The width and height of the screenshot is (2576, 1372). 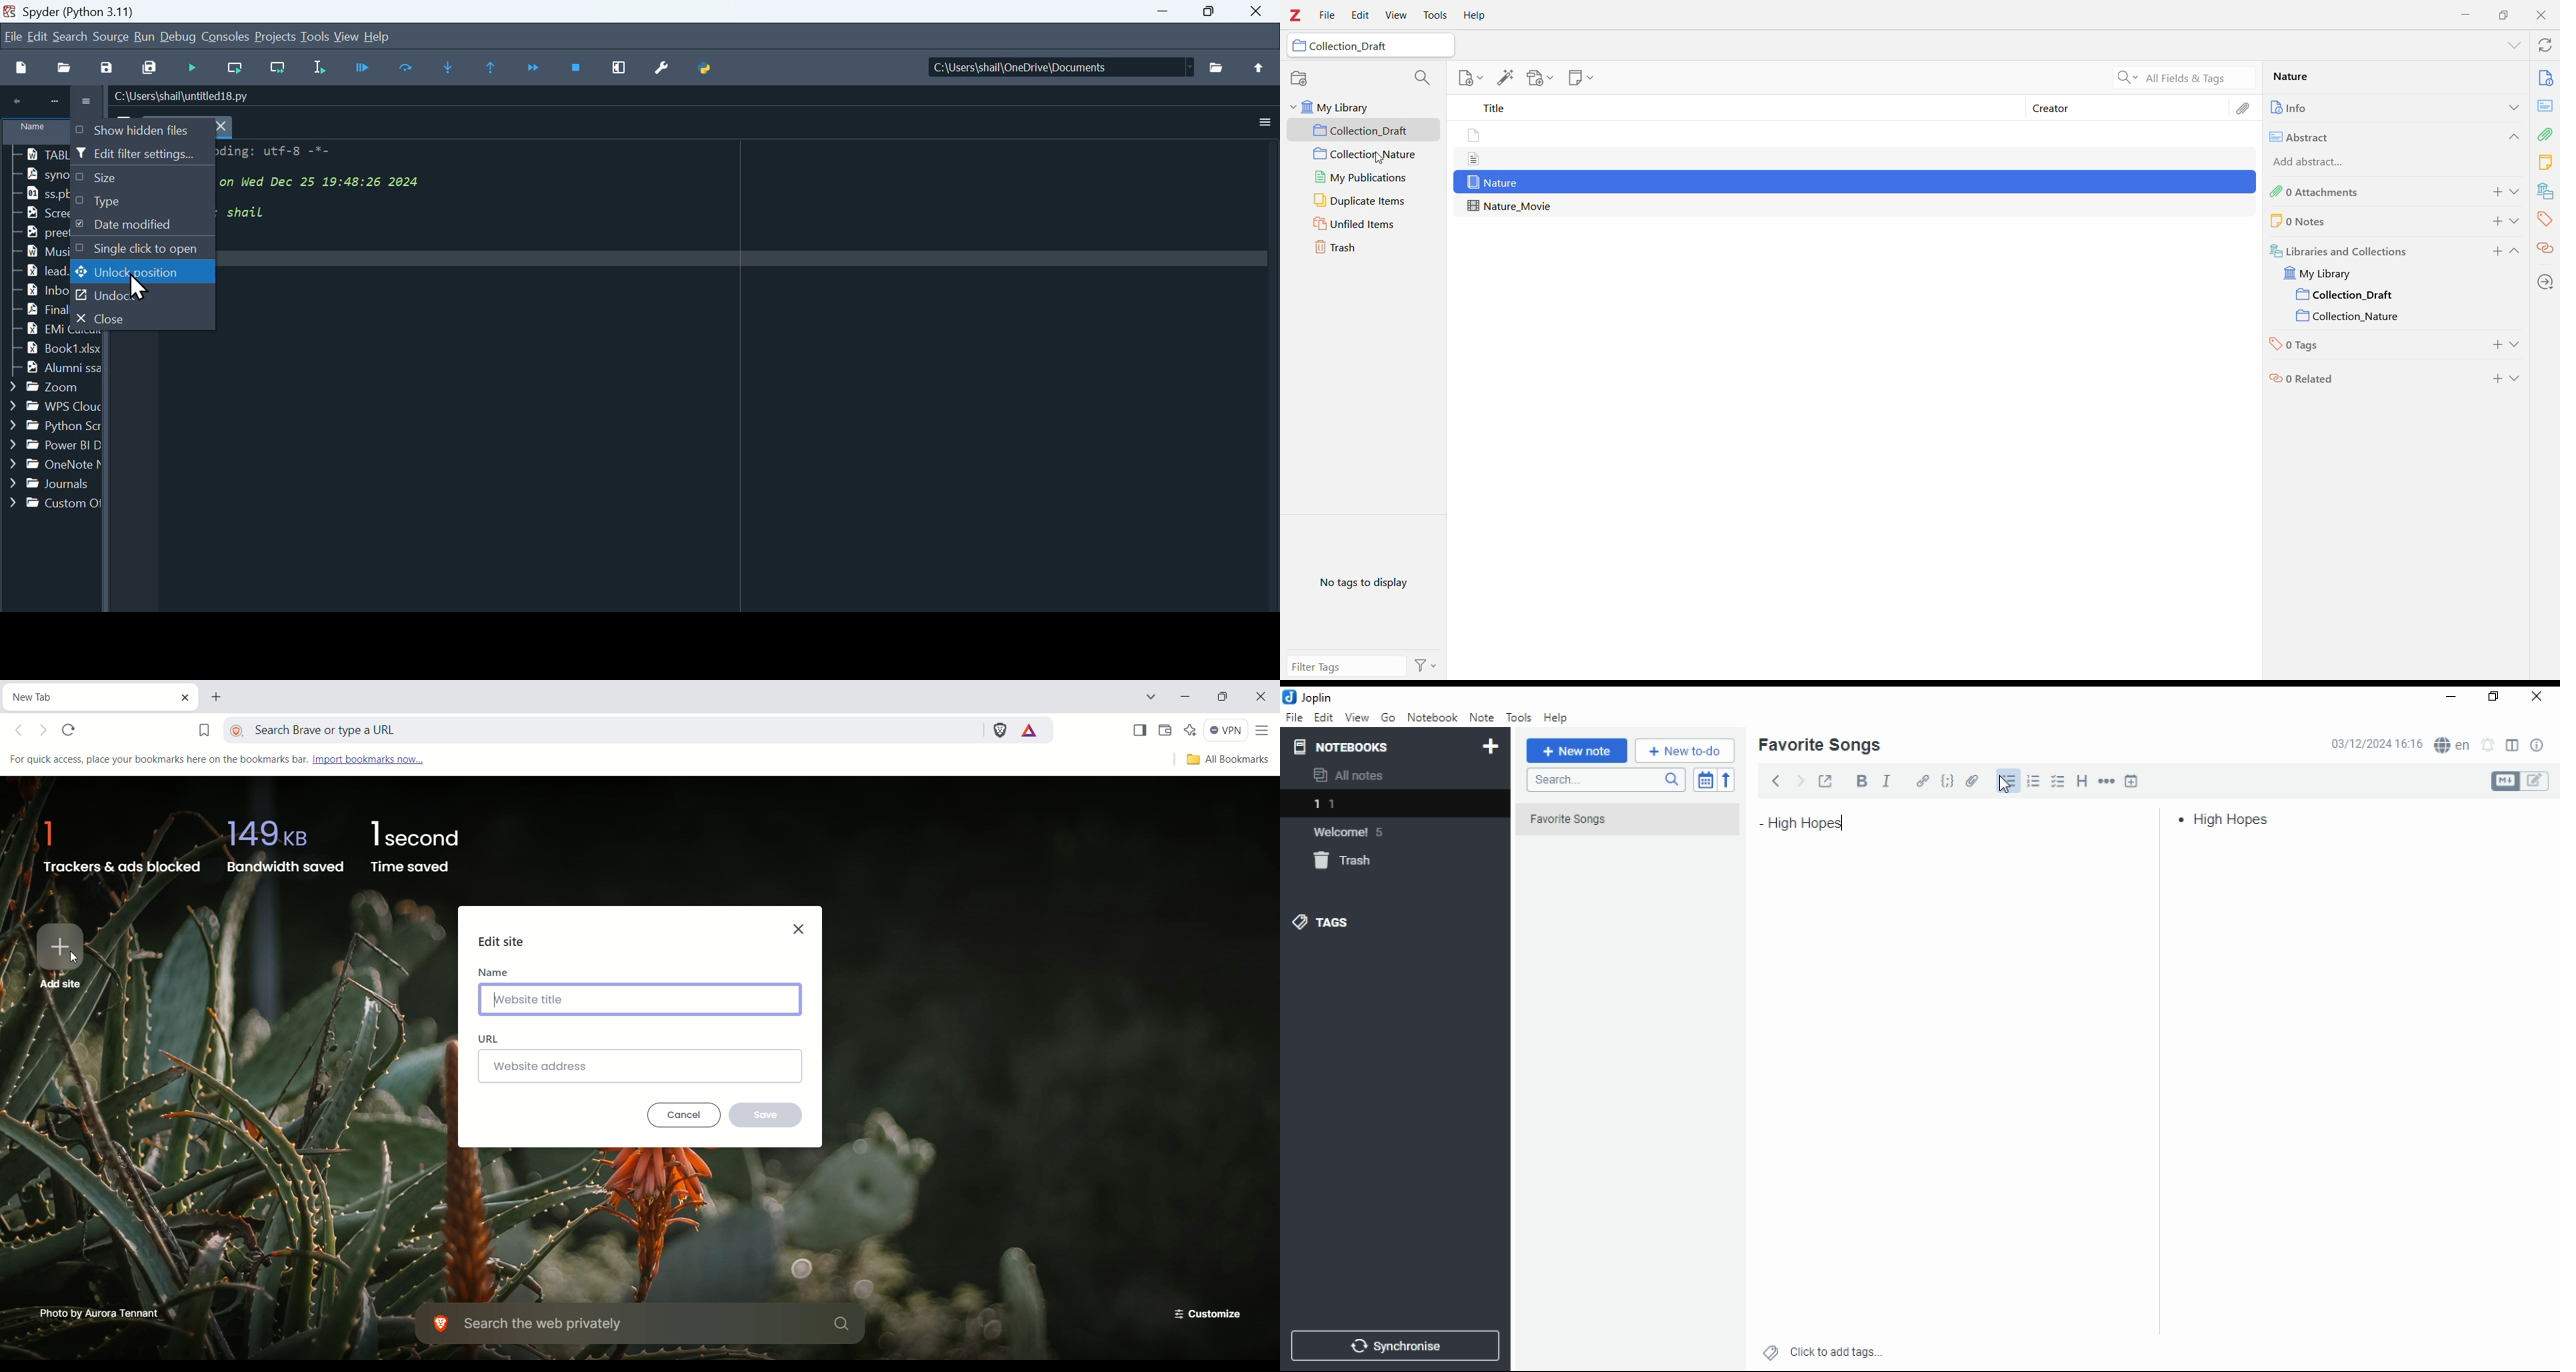 I want to click on 03/12/2024 16:16, so click(x=2376, y=744).